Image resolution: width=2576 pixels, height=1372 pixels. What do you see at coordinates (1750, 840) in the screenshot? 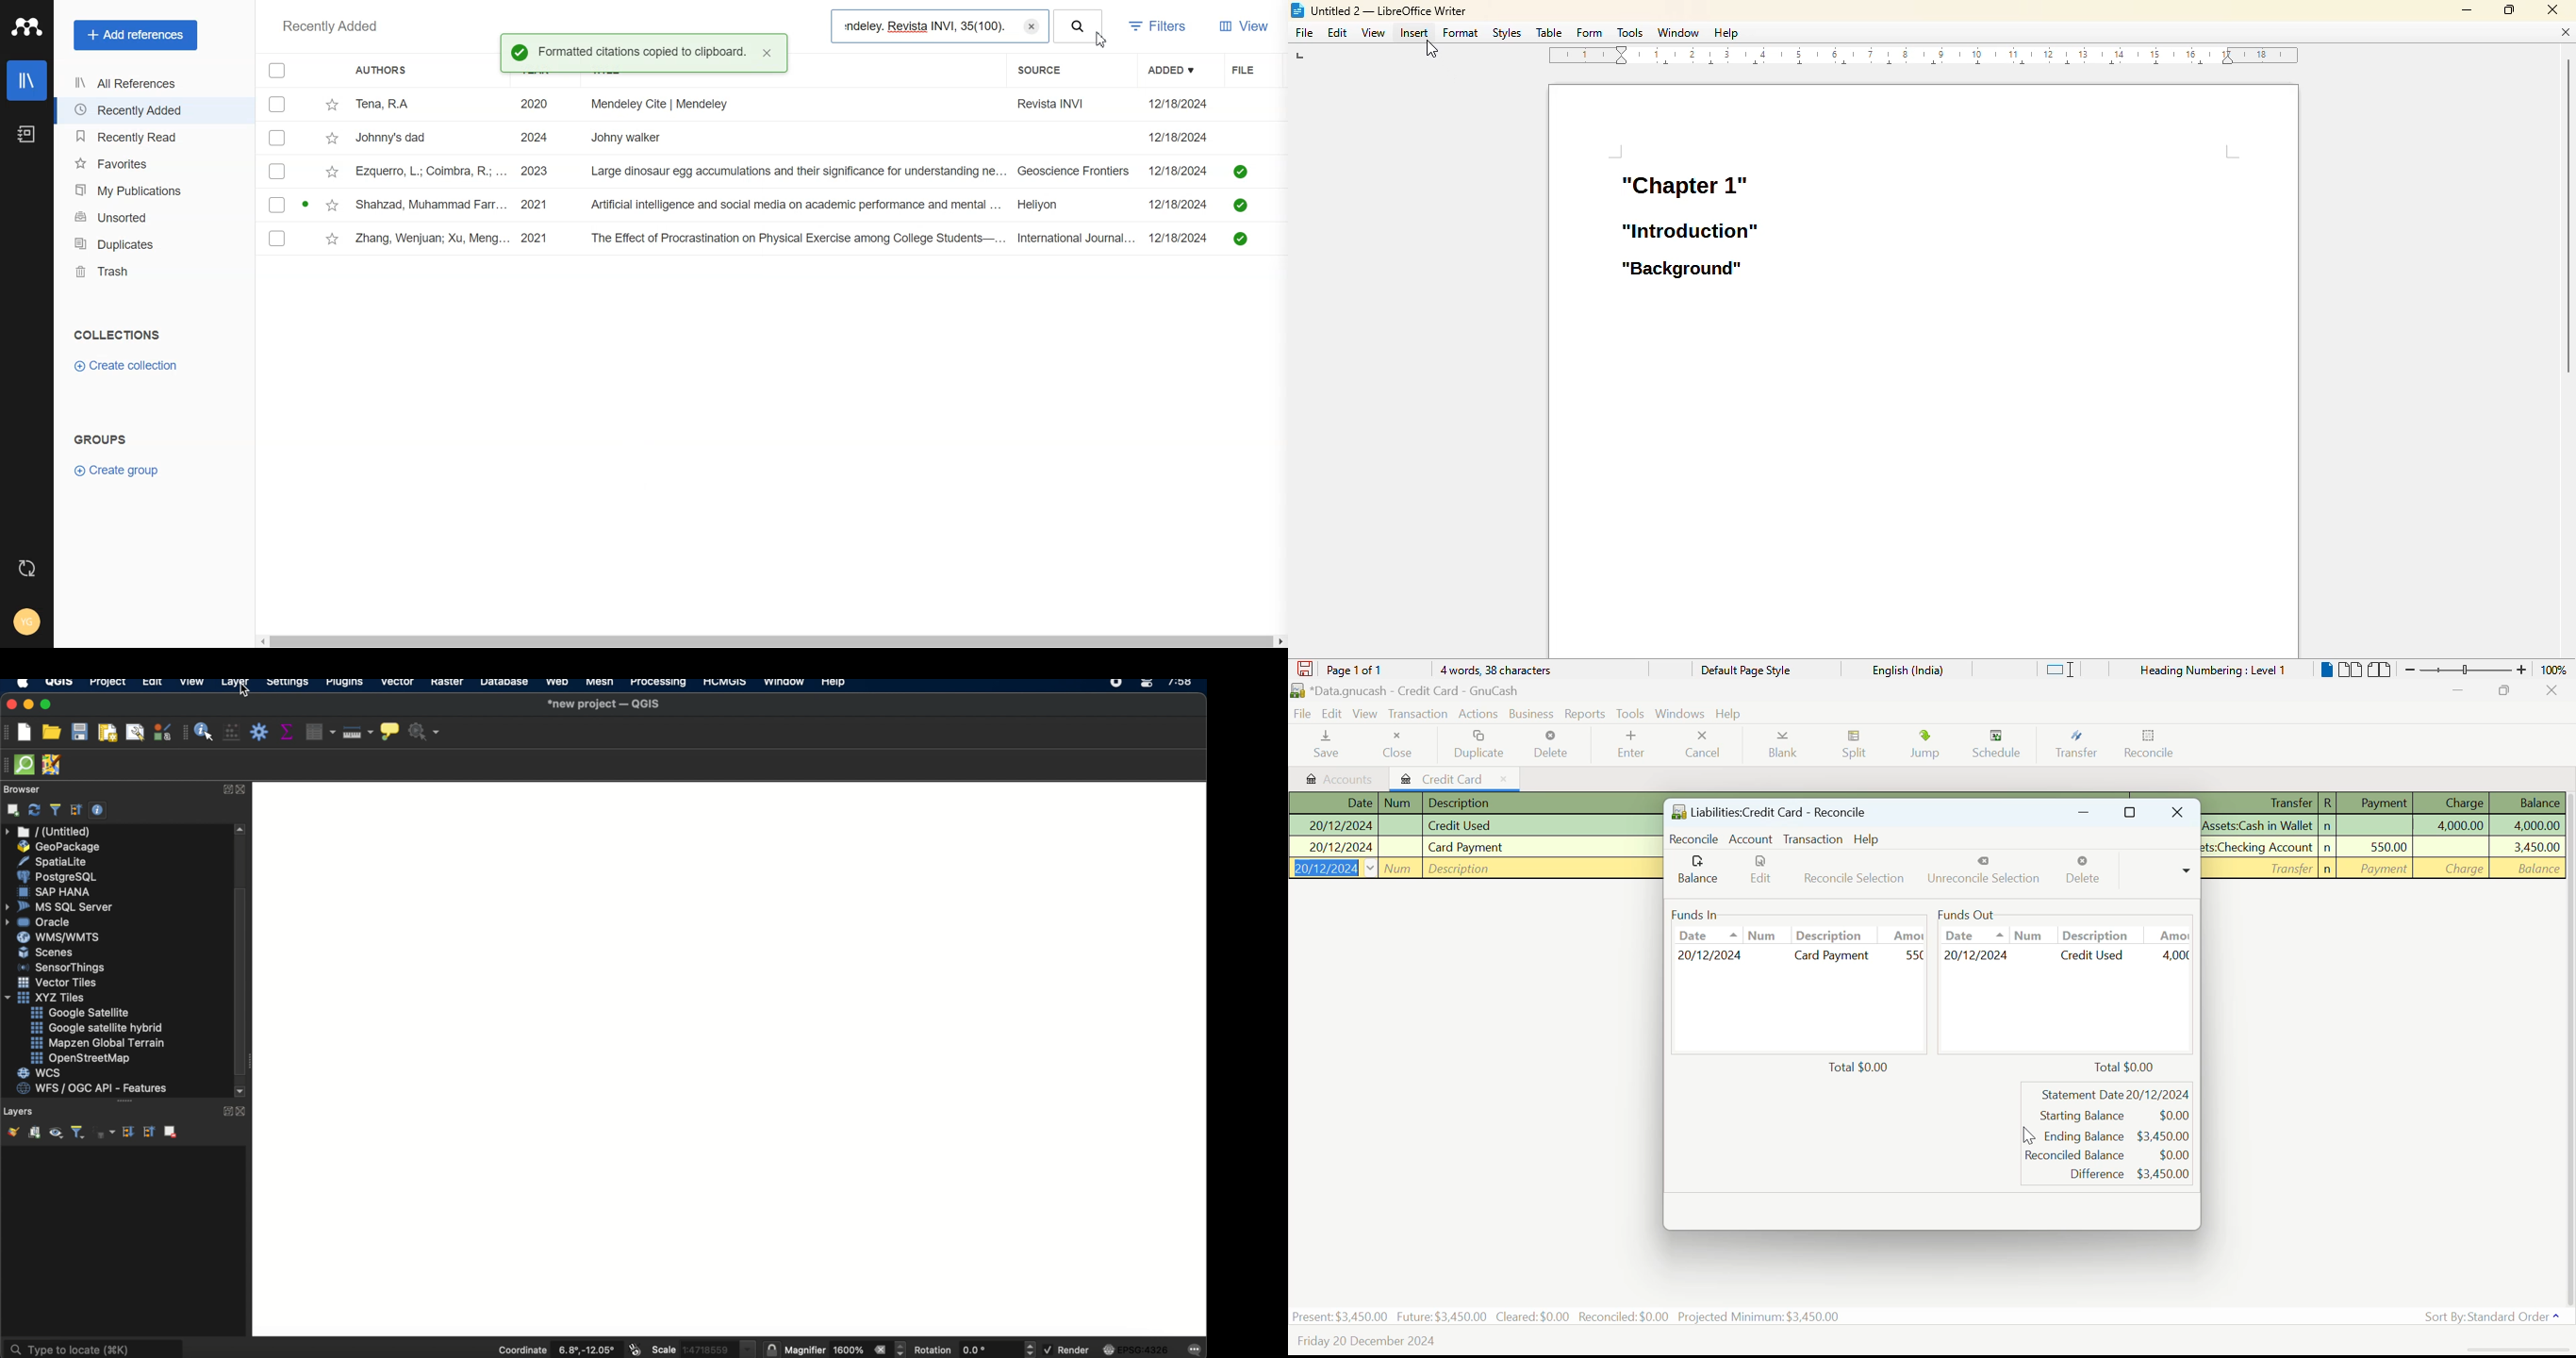
I see `Account` at bounding box center [1750, 840].